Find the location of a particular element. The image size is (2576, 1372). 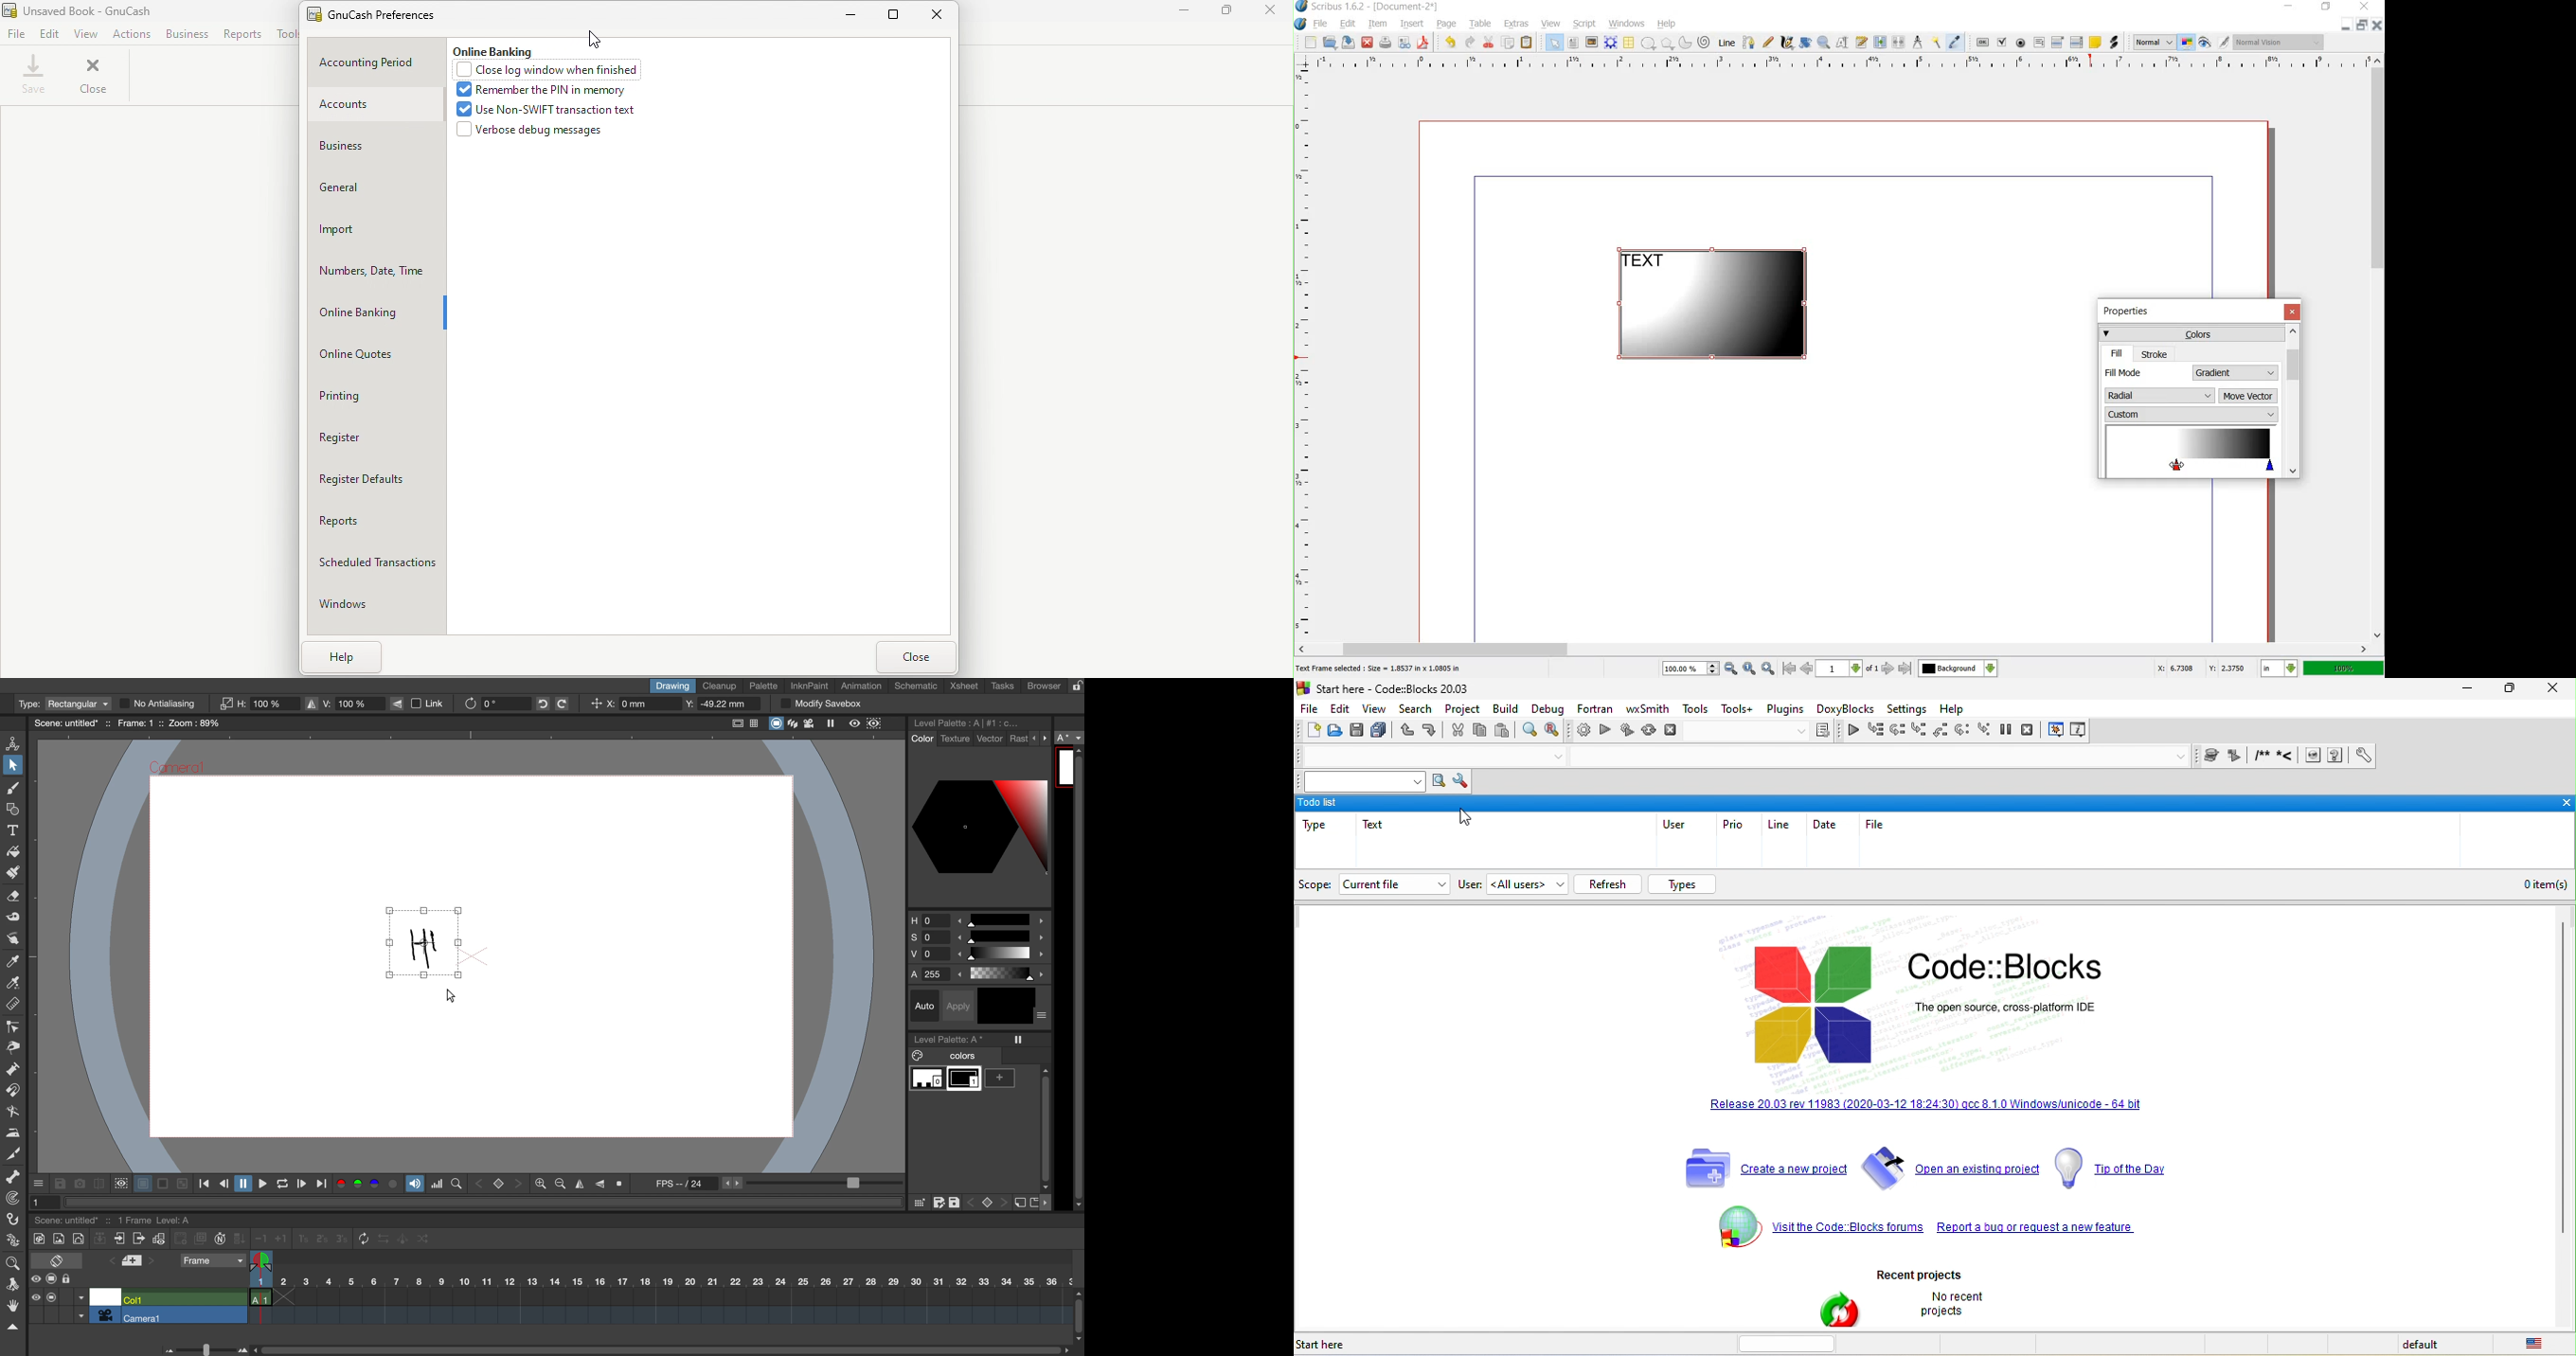

Register defaults is located at coordinates (378, 481).